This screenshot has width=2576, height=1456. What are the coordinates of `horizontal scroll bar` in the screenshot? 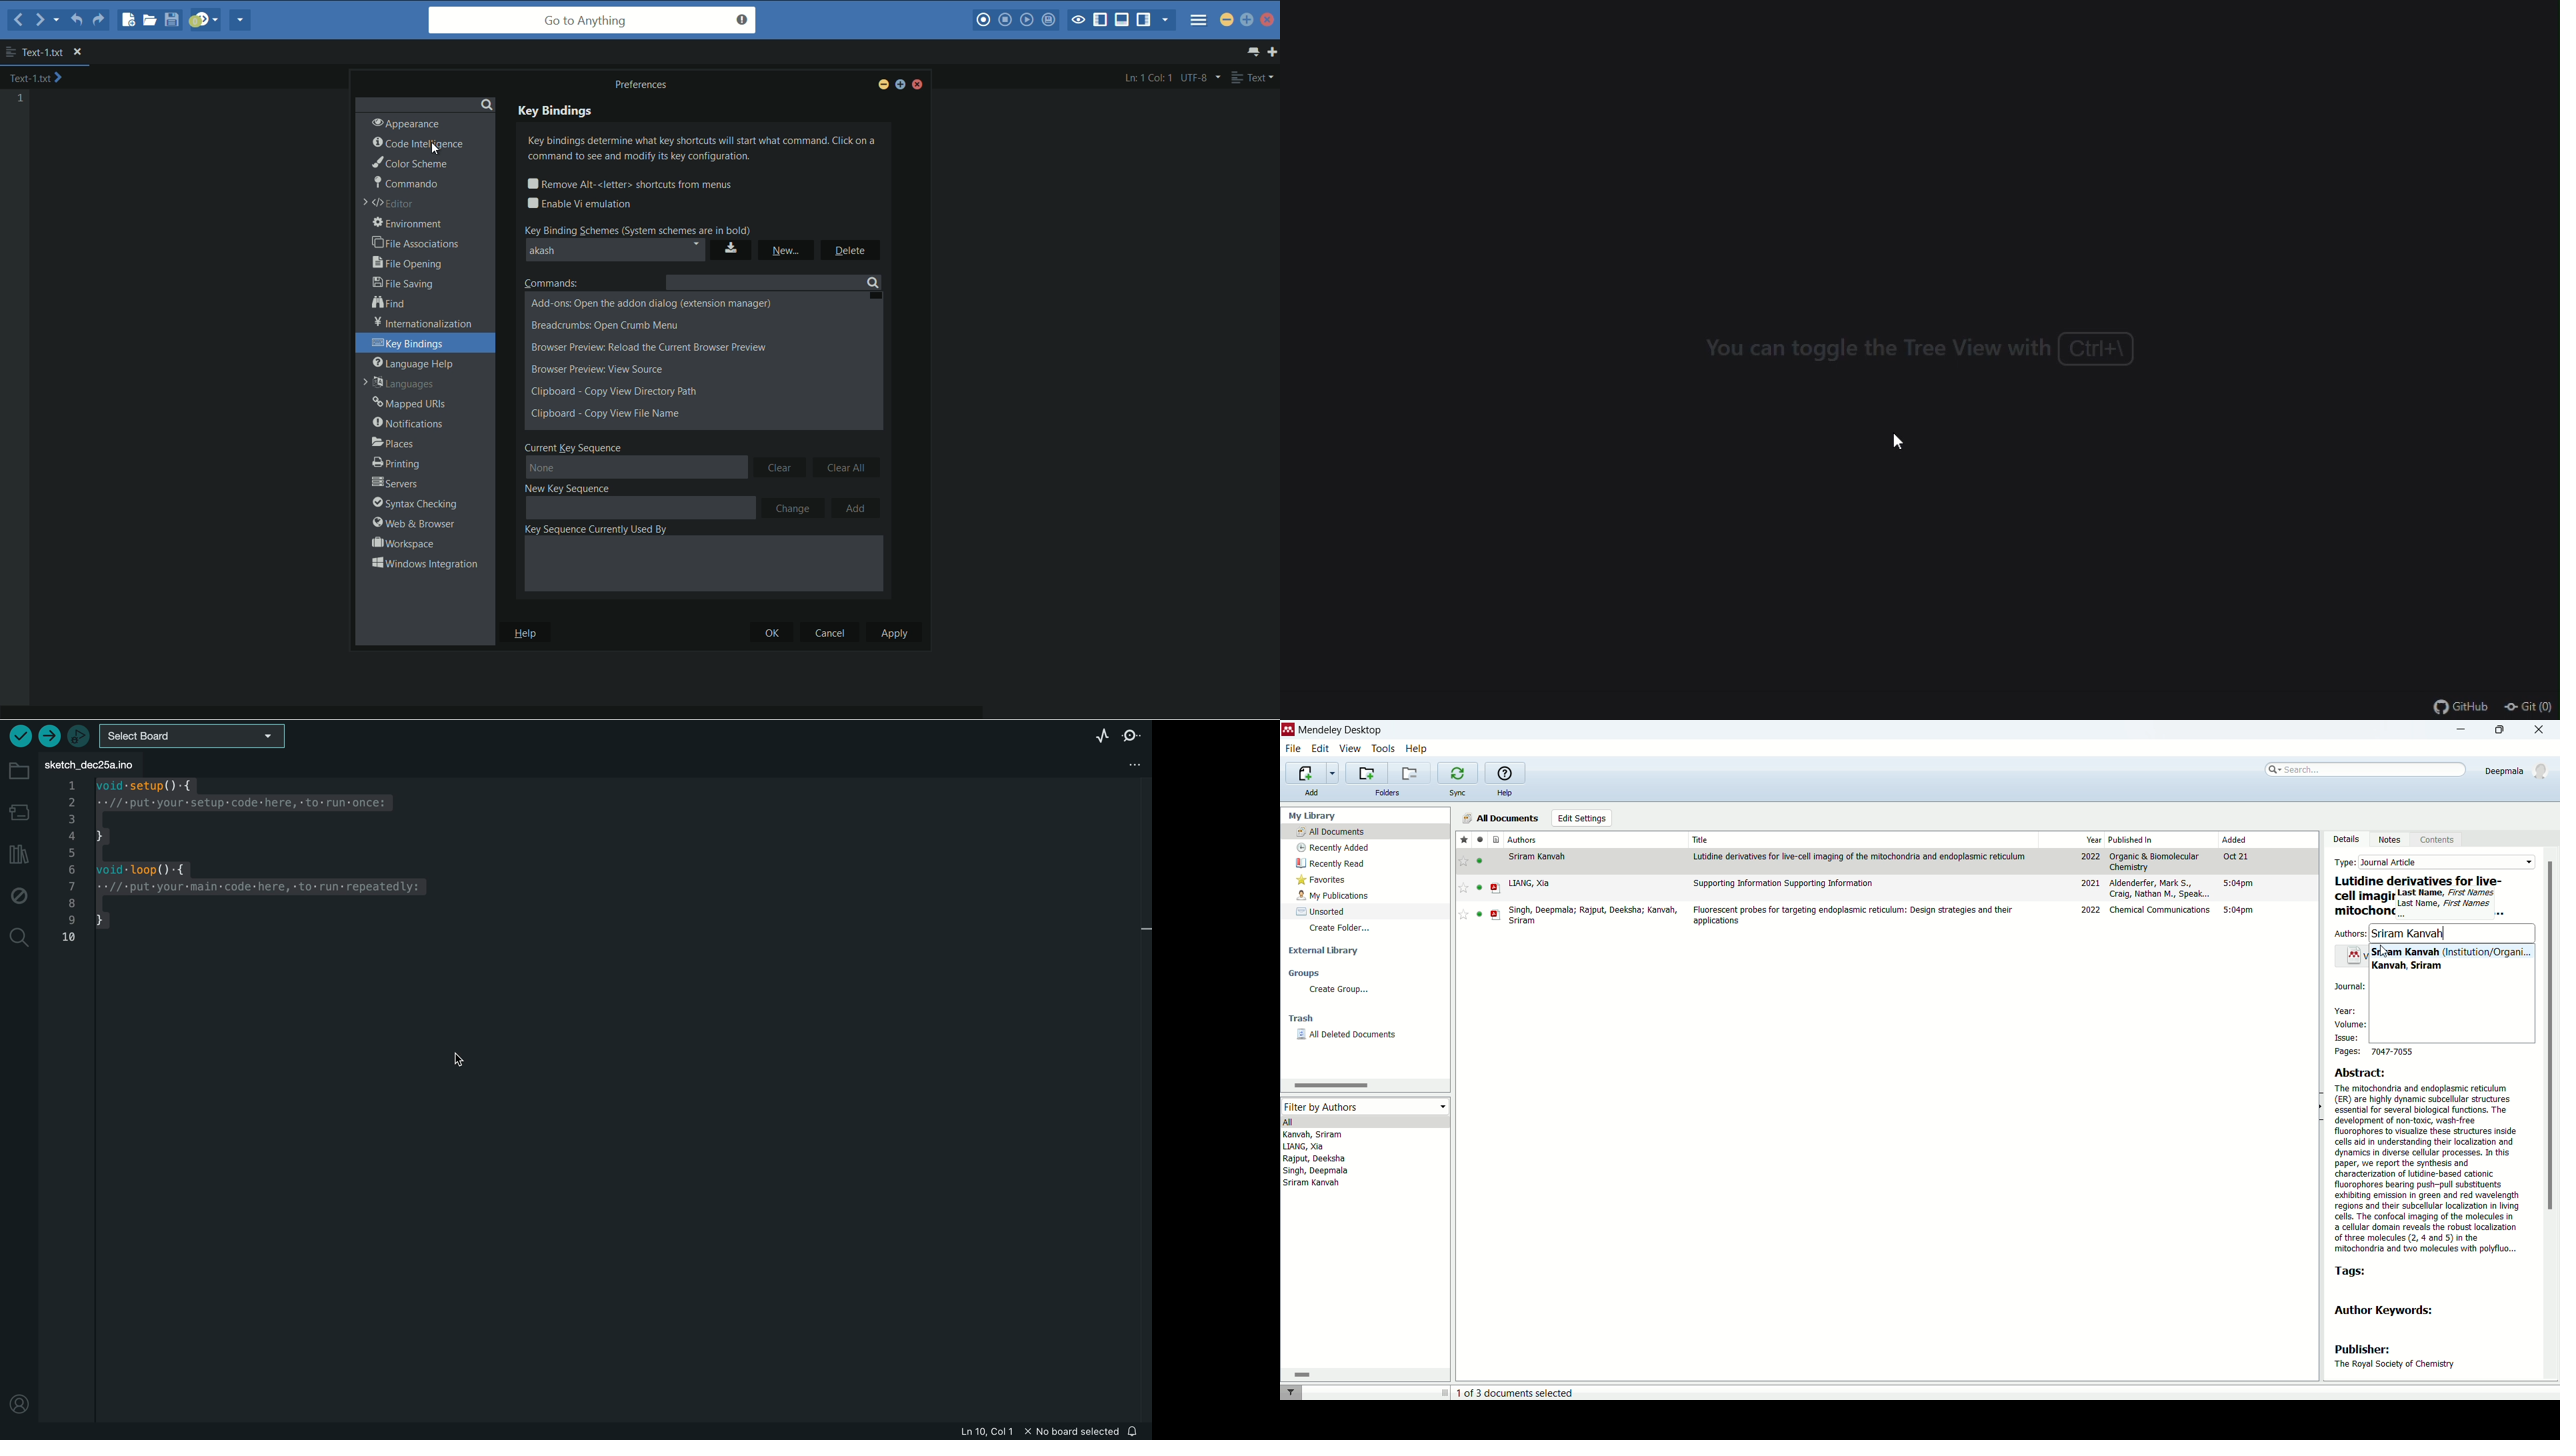 It's located at (1364, 1085).